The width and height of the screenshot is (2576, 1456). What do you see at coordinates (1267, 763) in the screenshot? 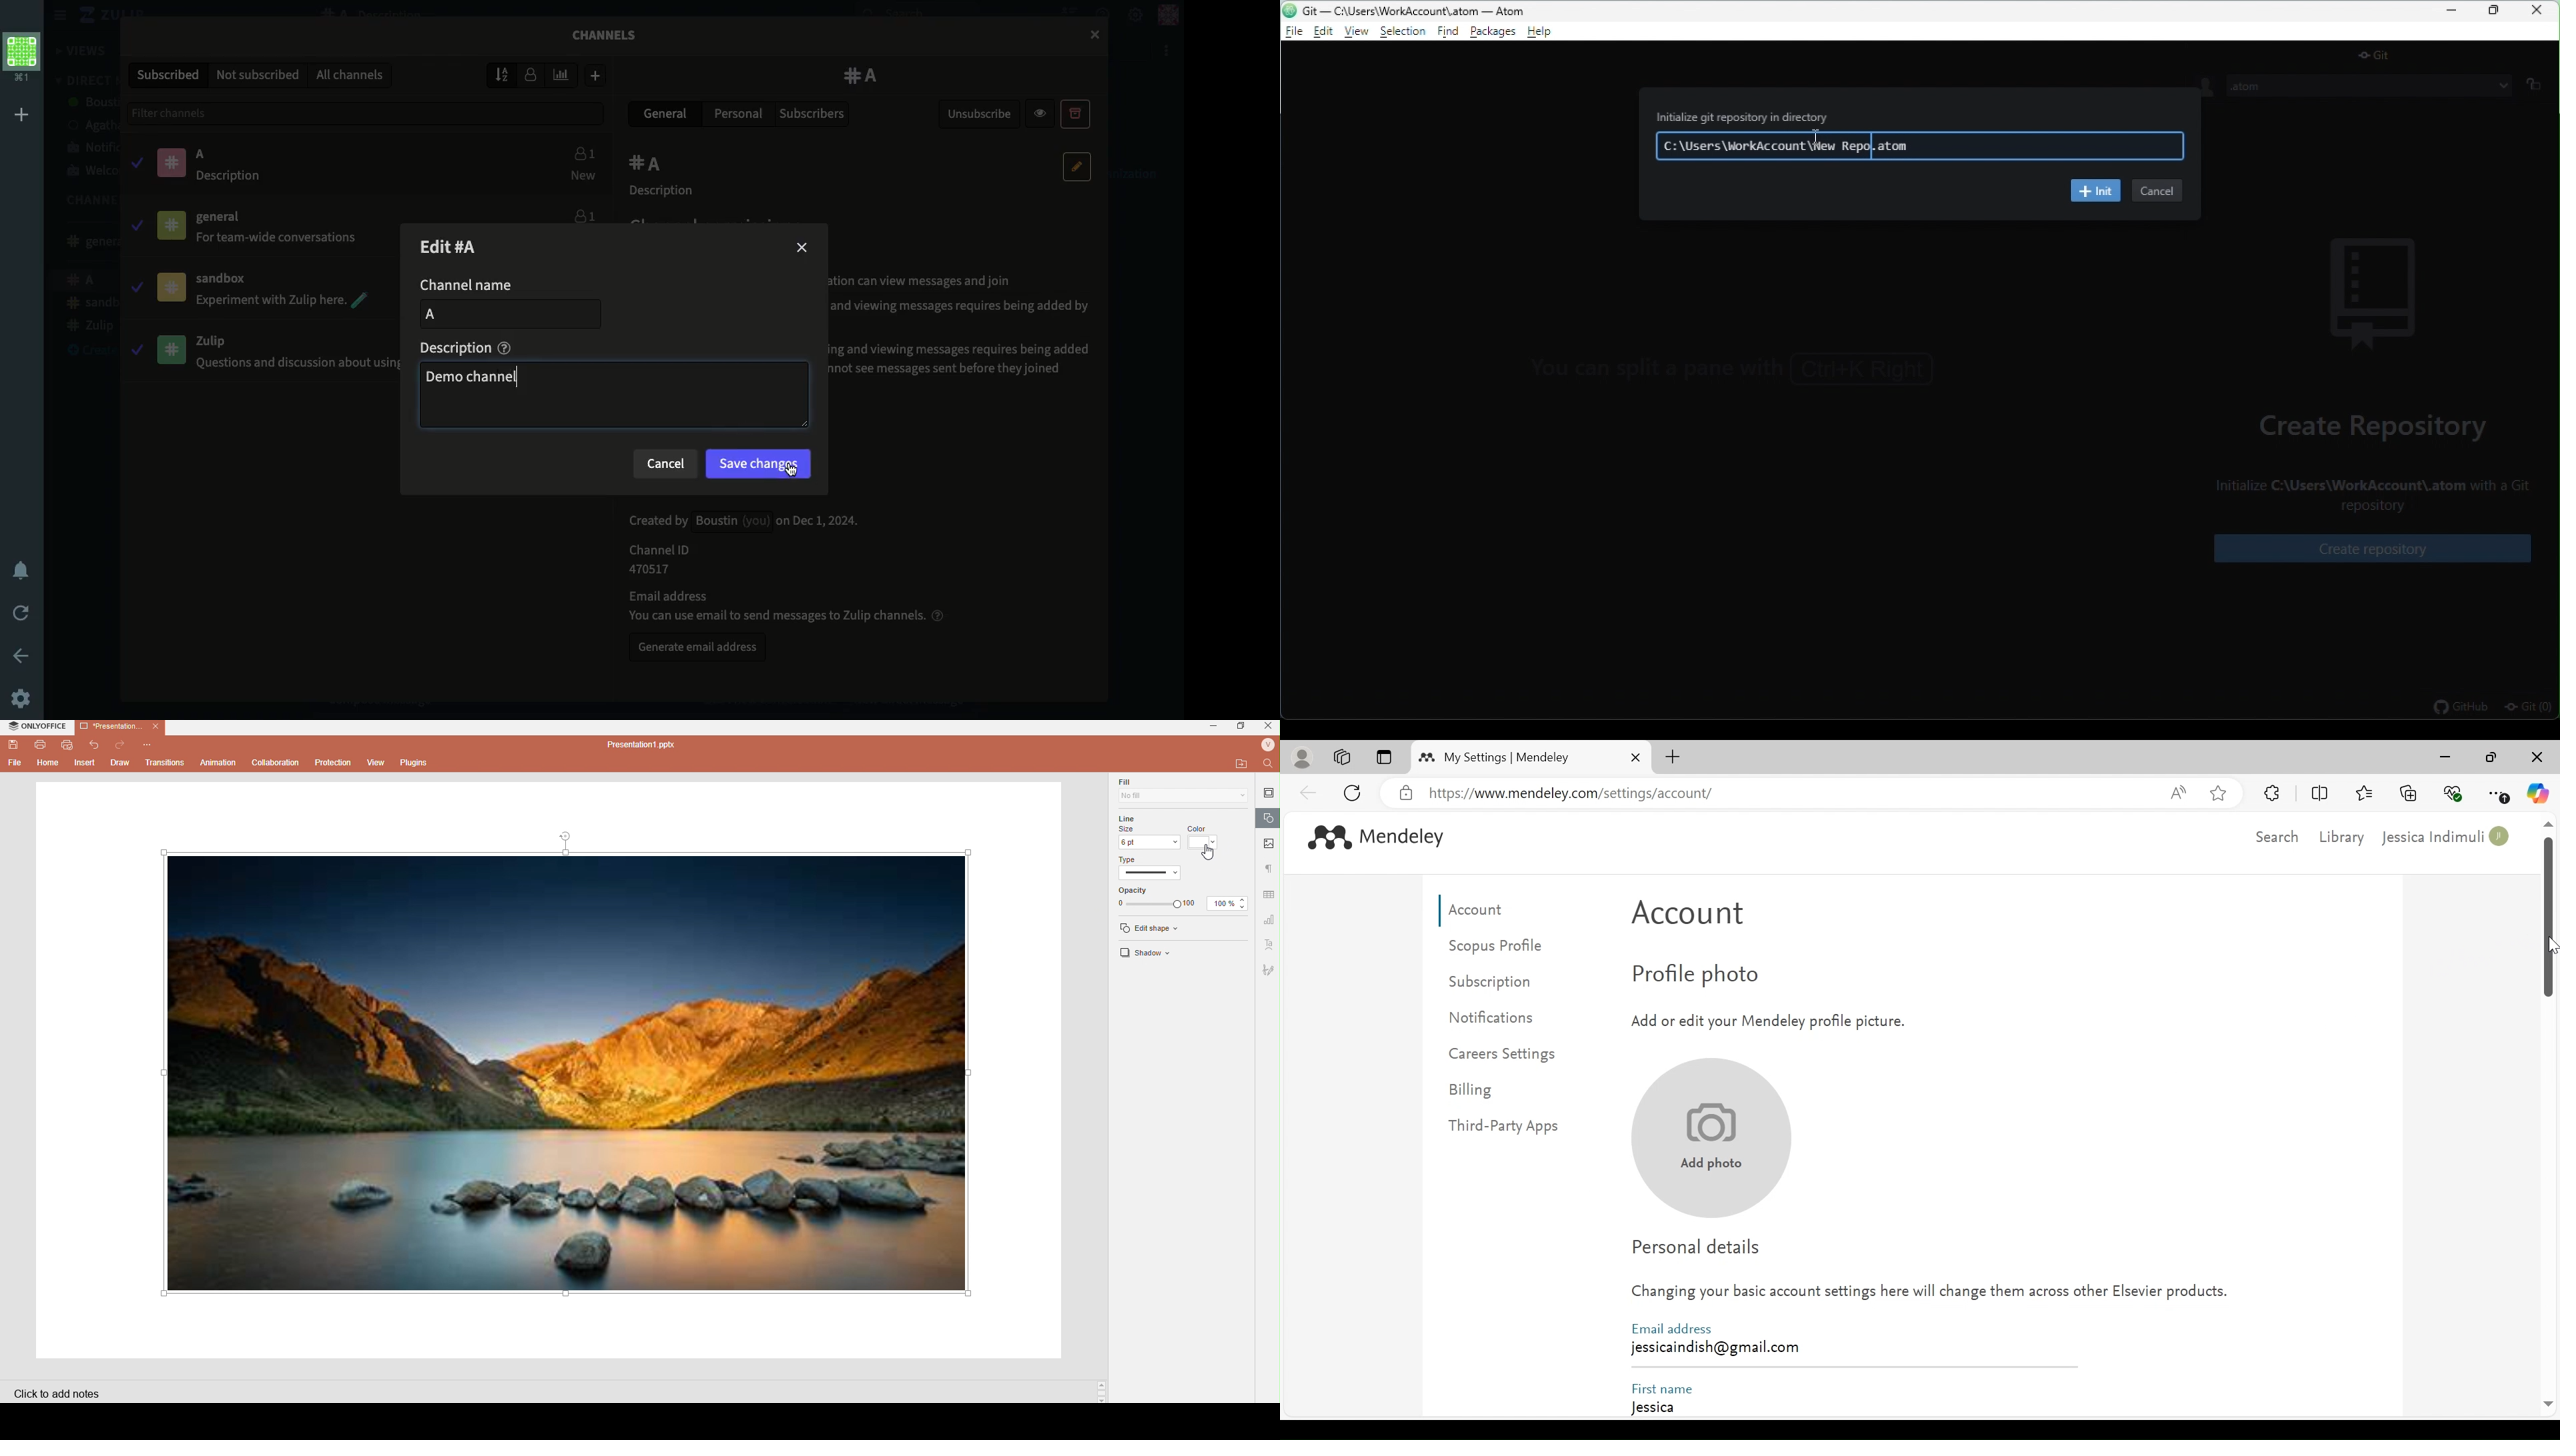
I see `Find` at bounding box center [1267, 763].